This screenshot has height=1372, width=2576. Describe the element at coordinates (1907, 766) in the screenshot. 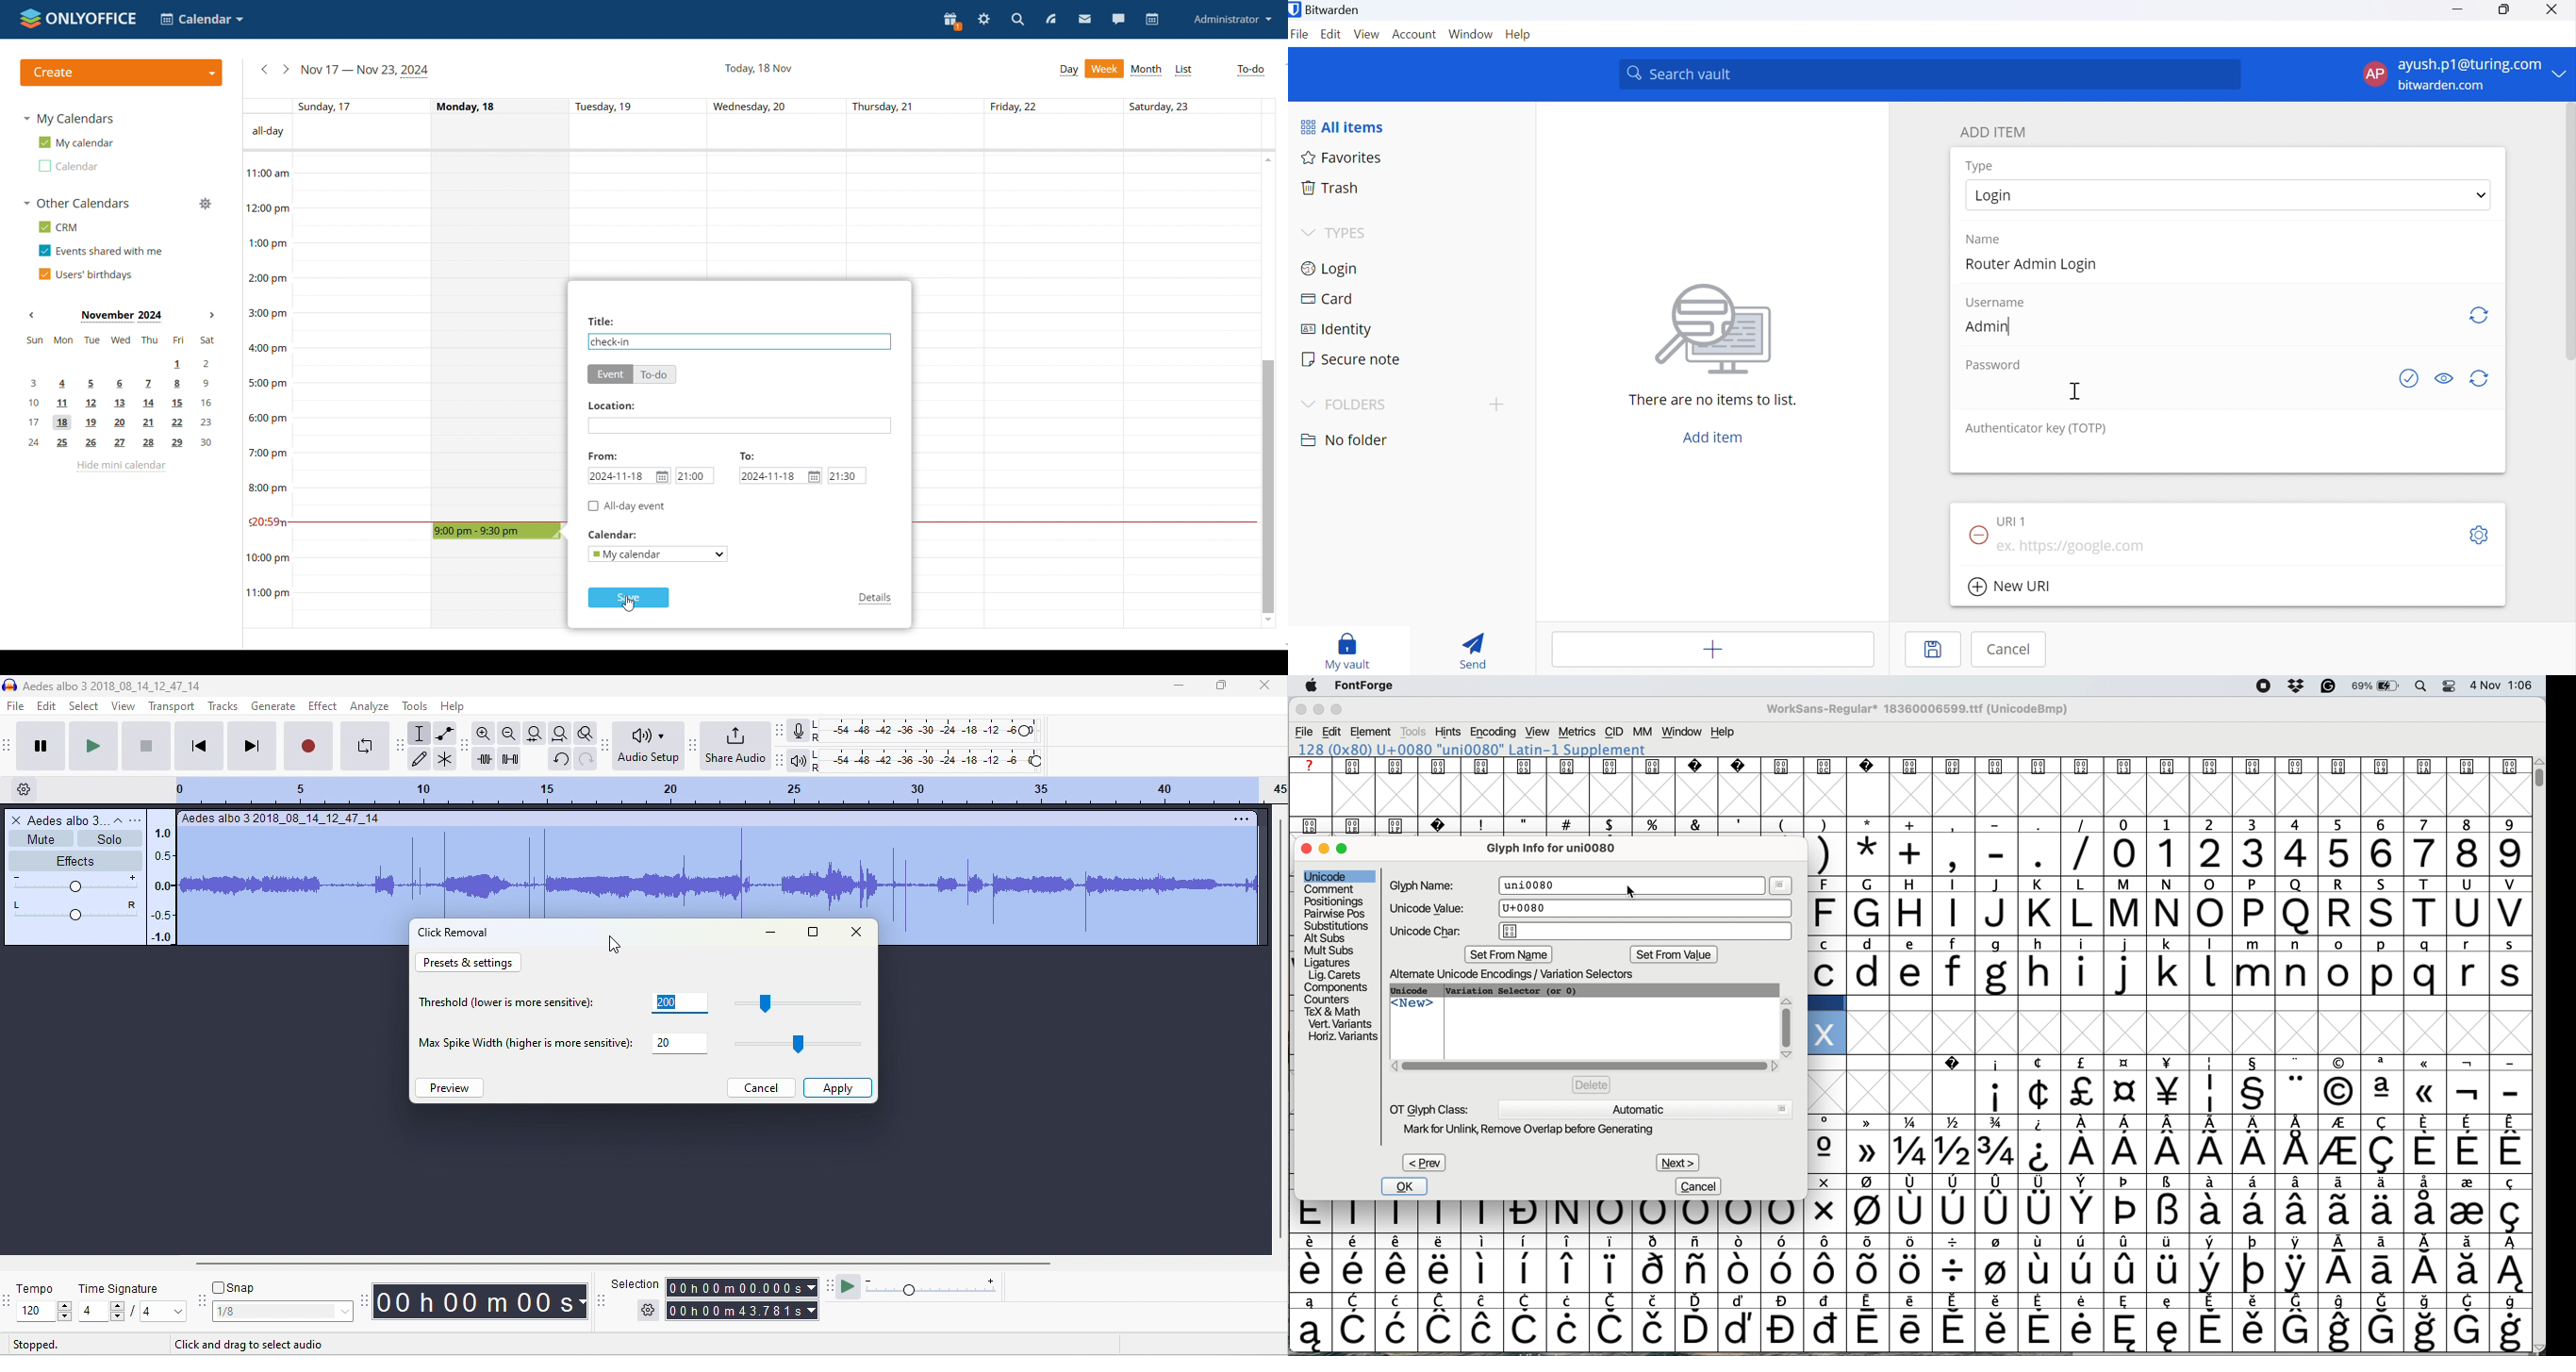

I see `text` at that location.